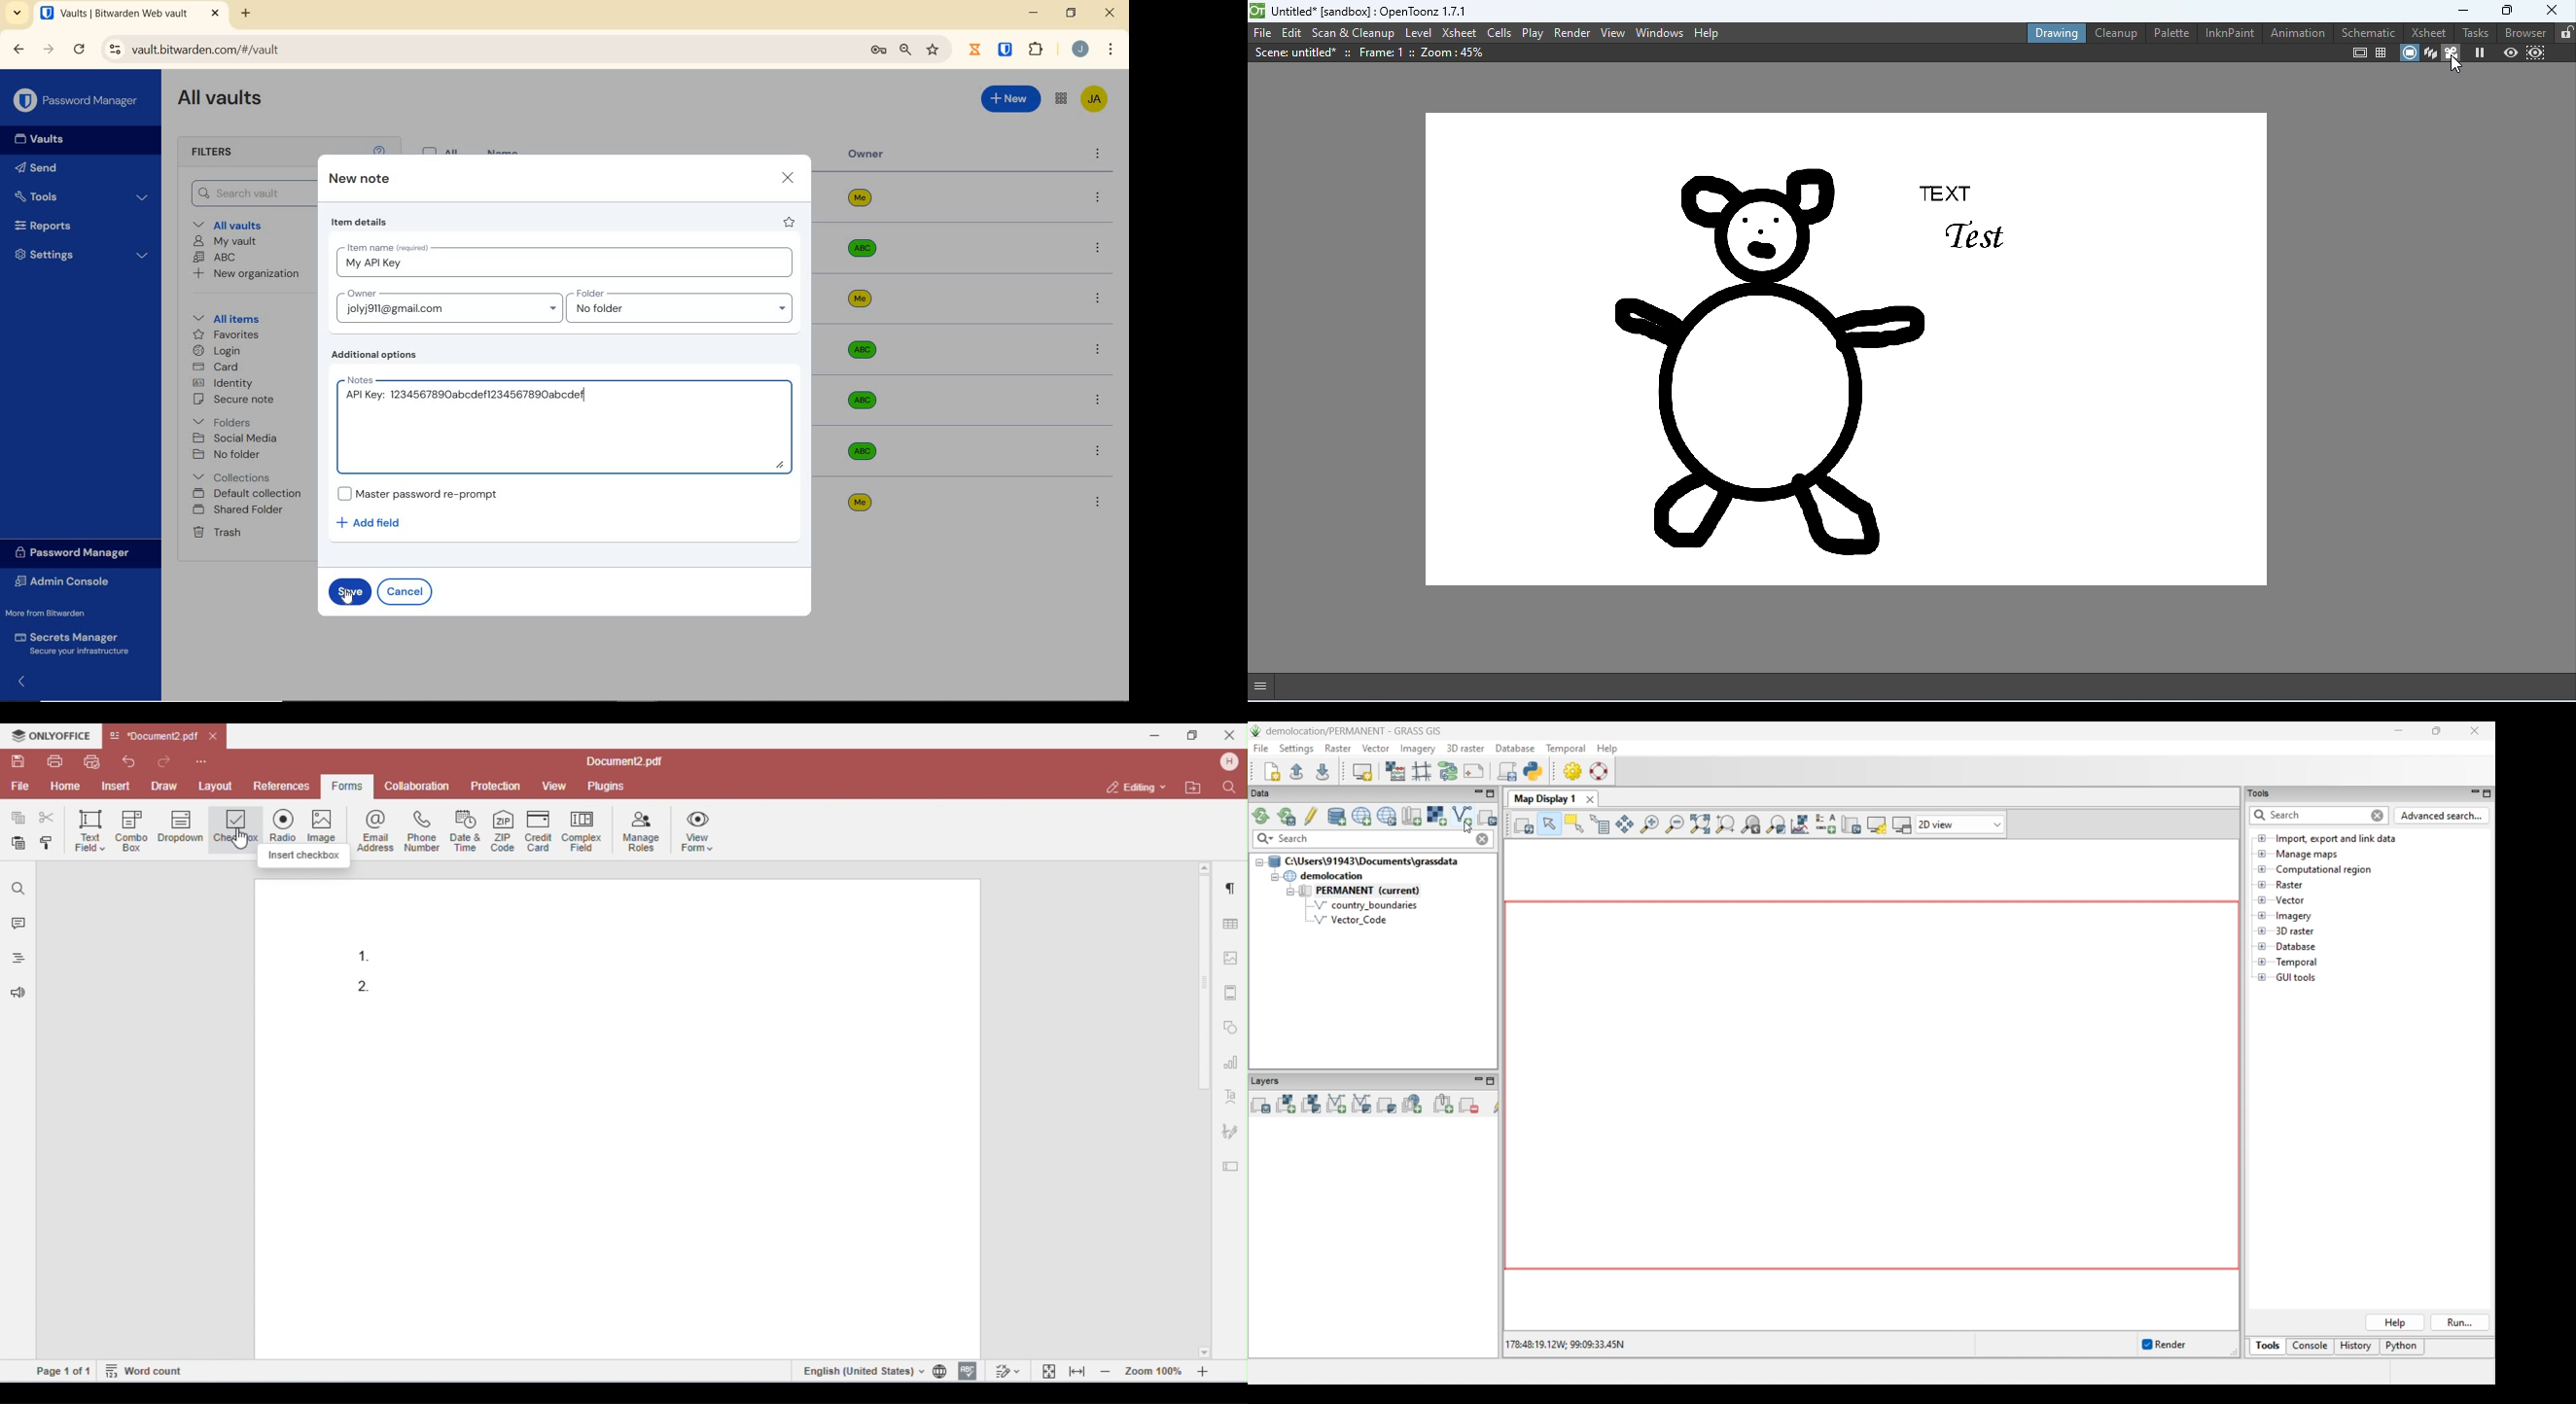  Describe the element at coordinates (252, 192) in the screenshot. I see `Search Vault` at that location.